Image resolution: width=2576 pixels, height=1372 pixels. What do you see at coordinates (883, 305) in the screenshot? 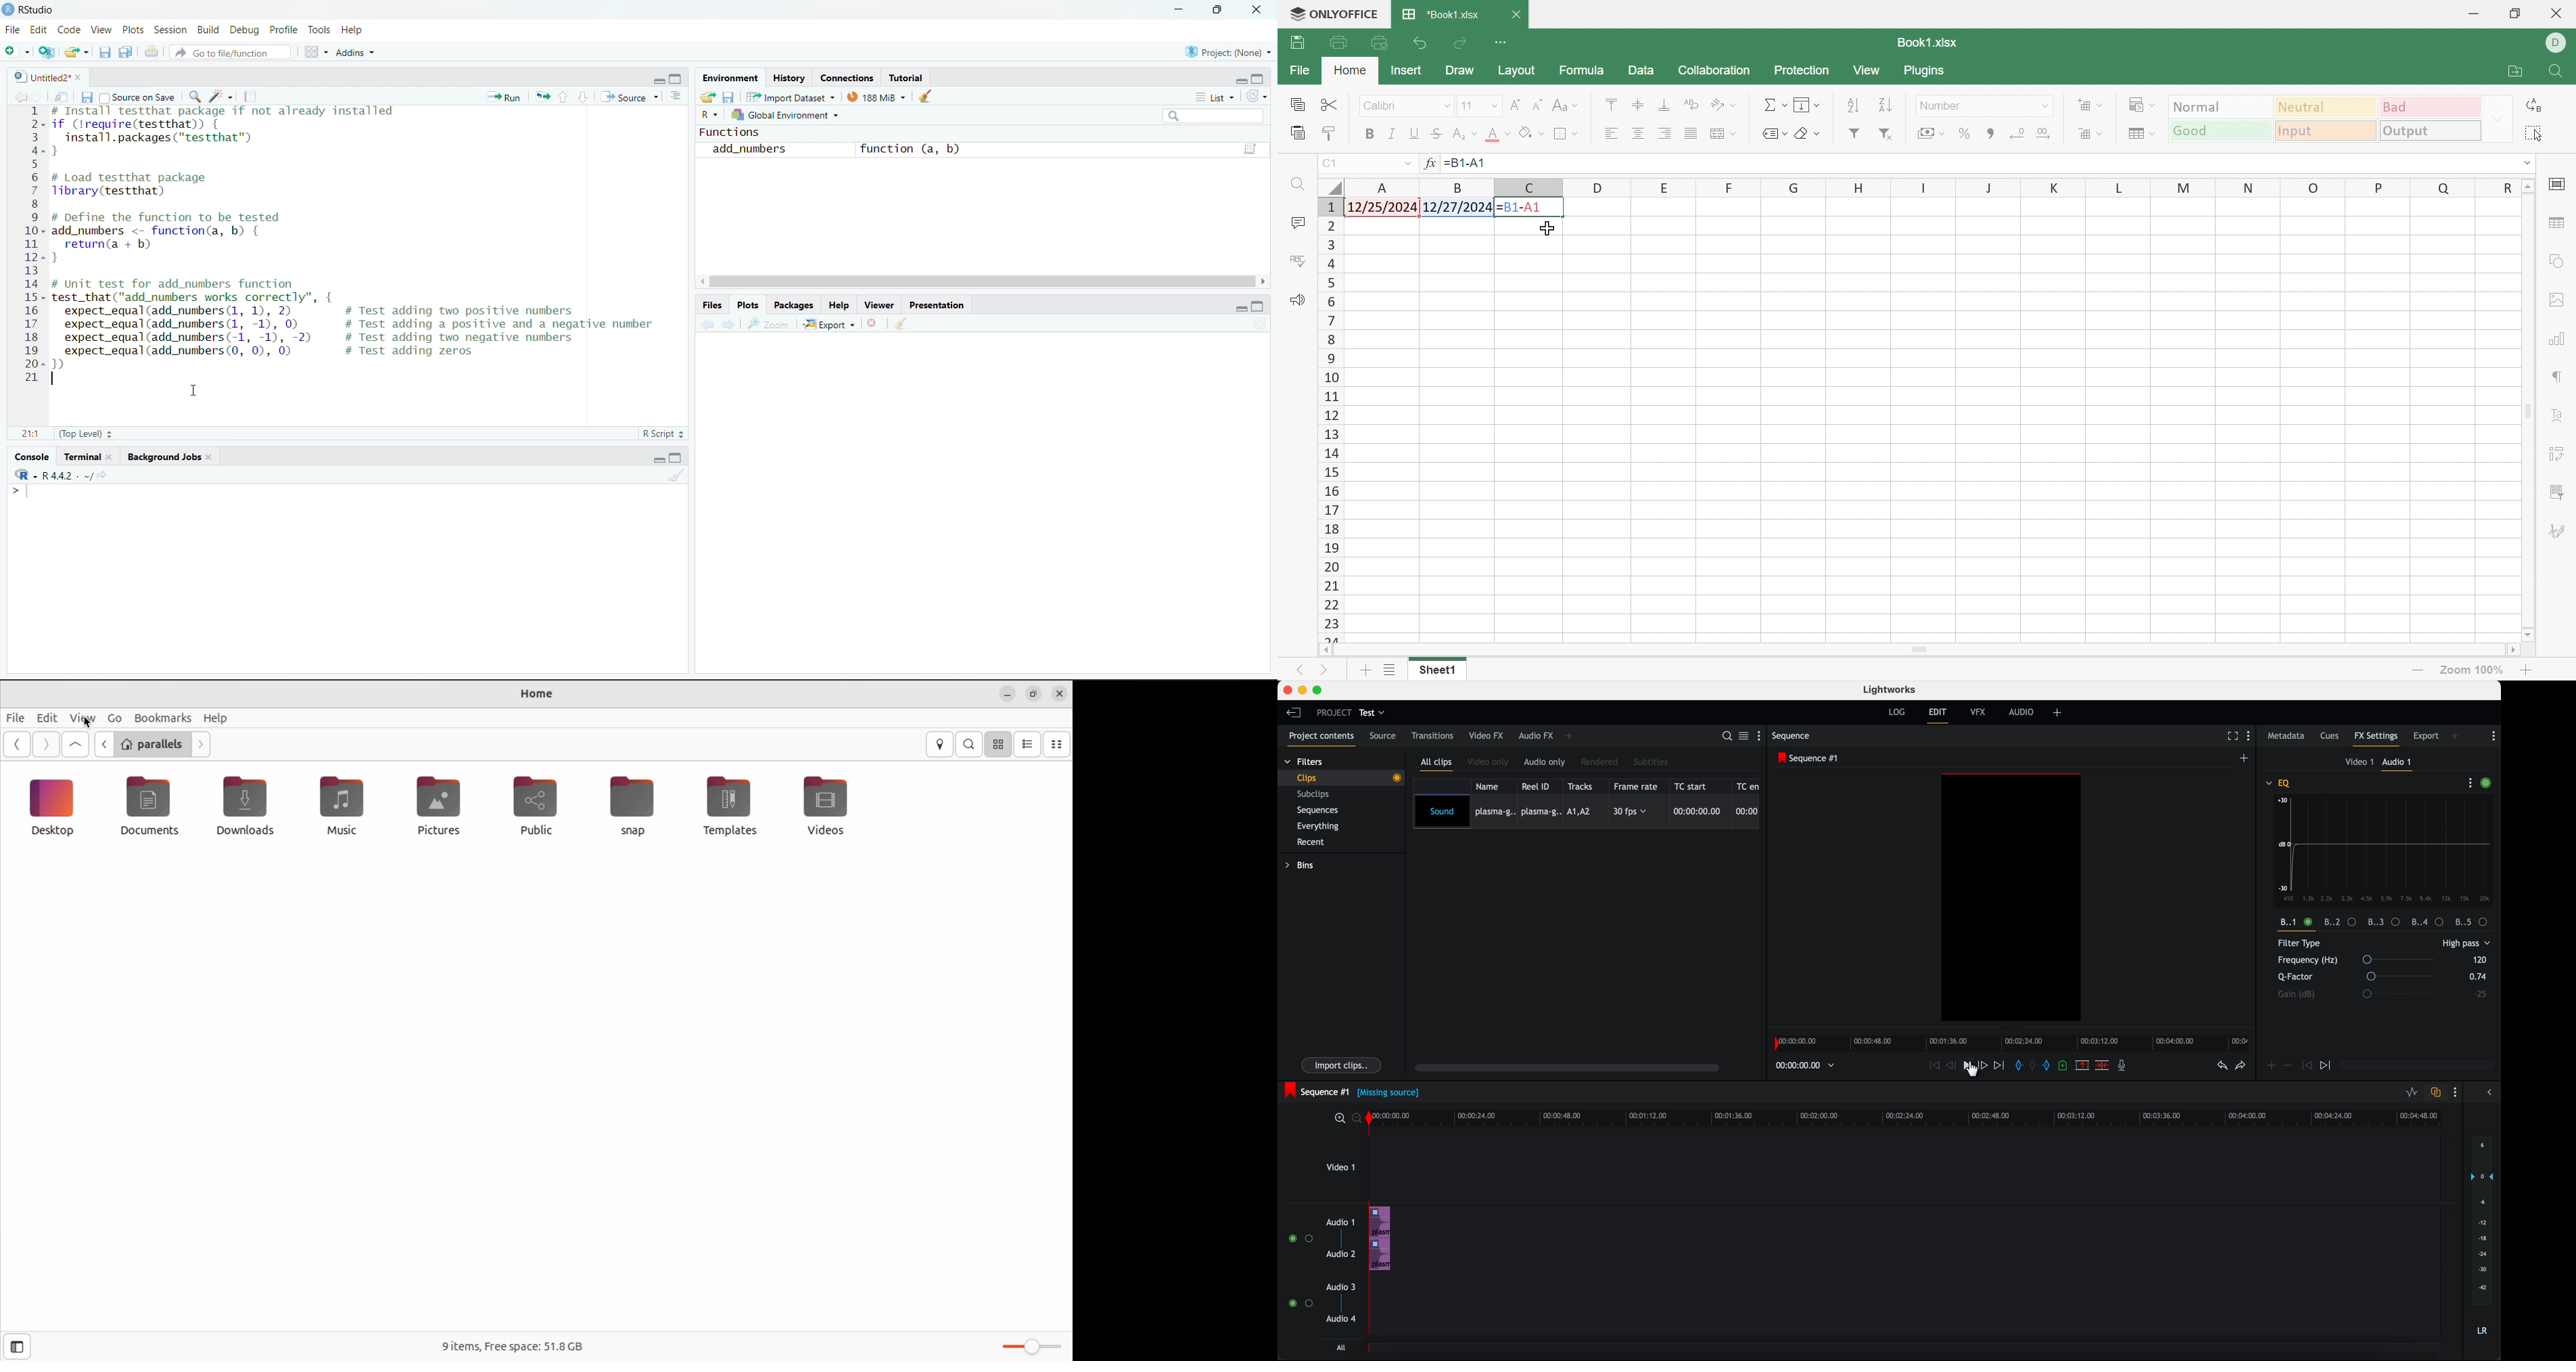
I see `Viewer` at bounding box center [883, 305].